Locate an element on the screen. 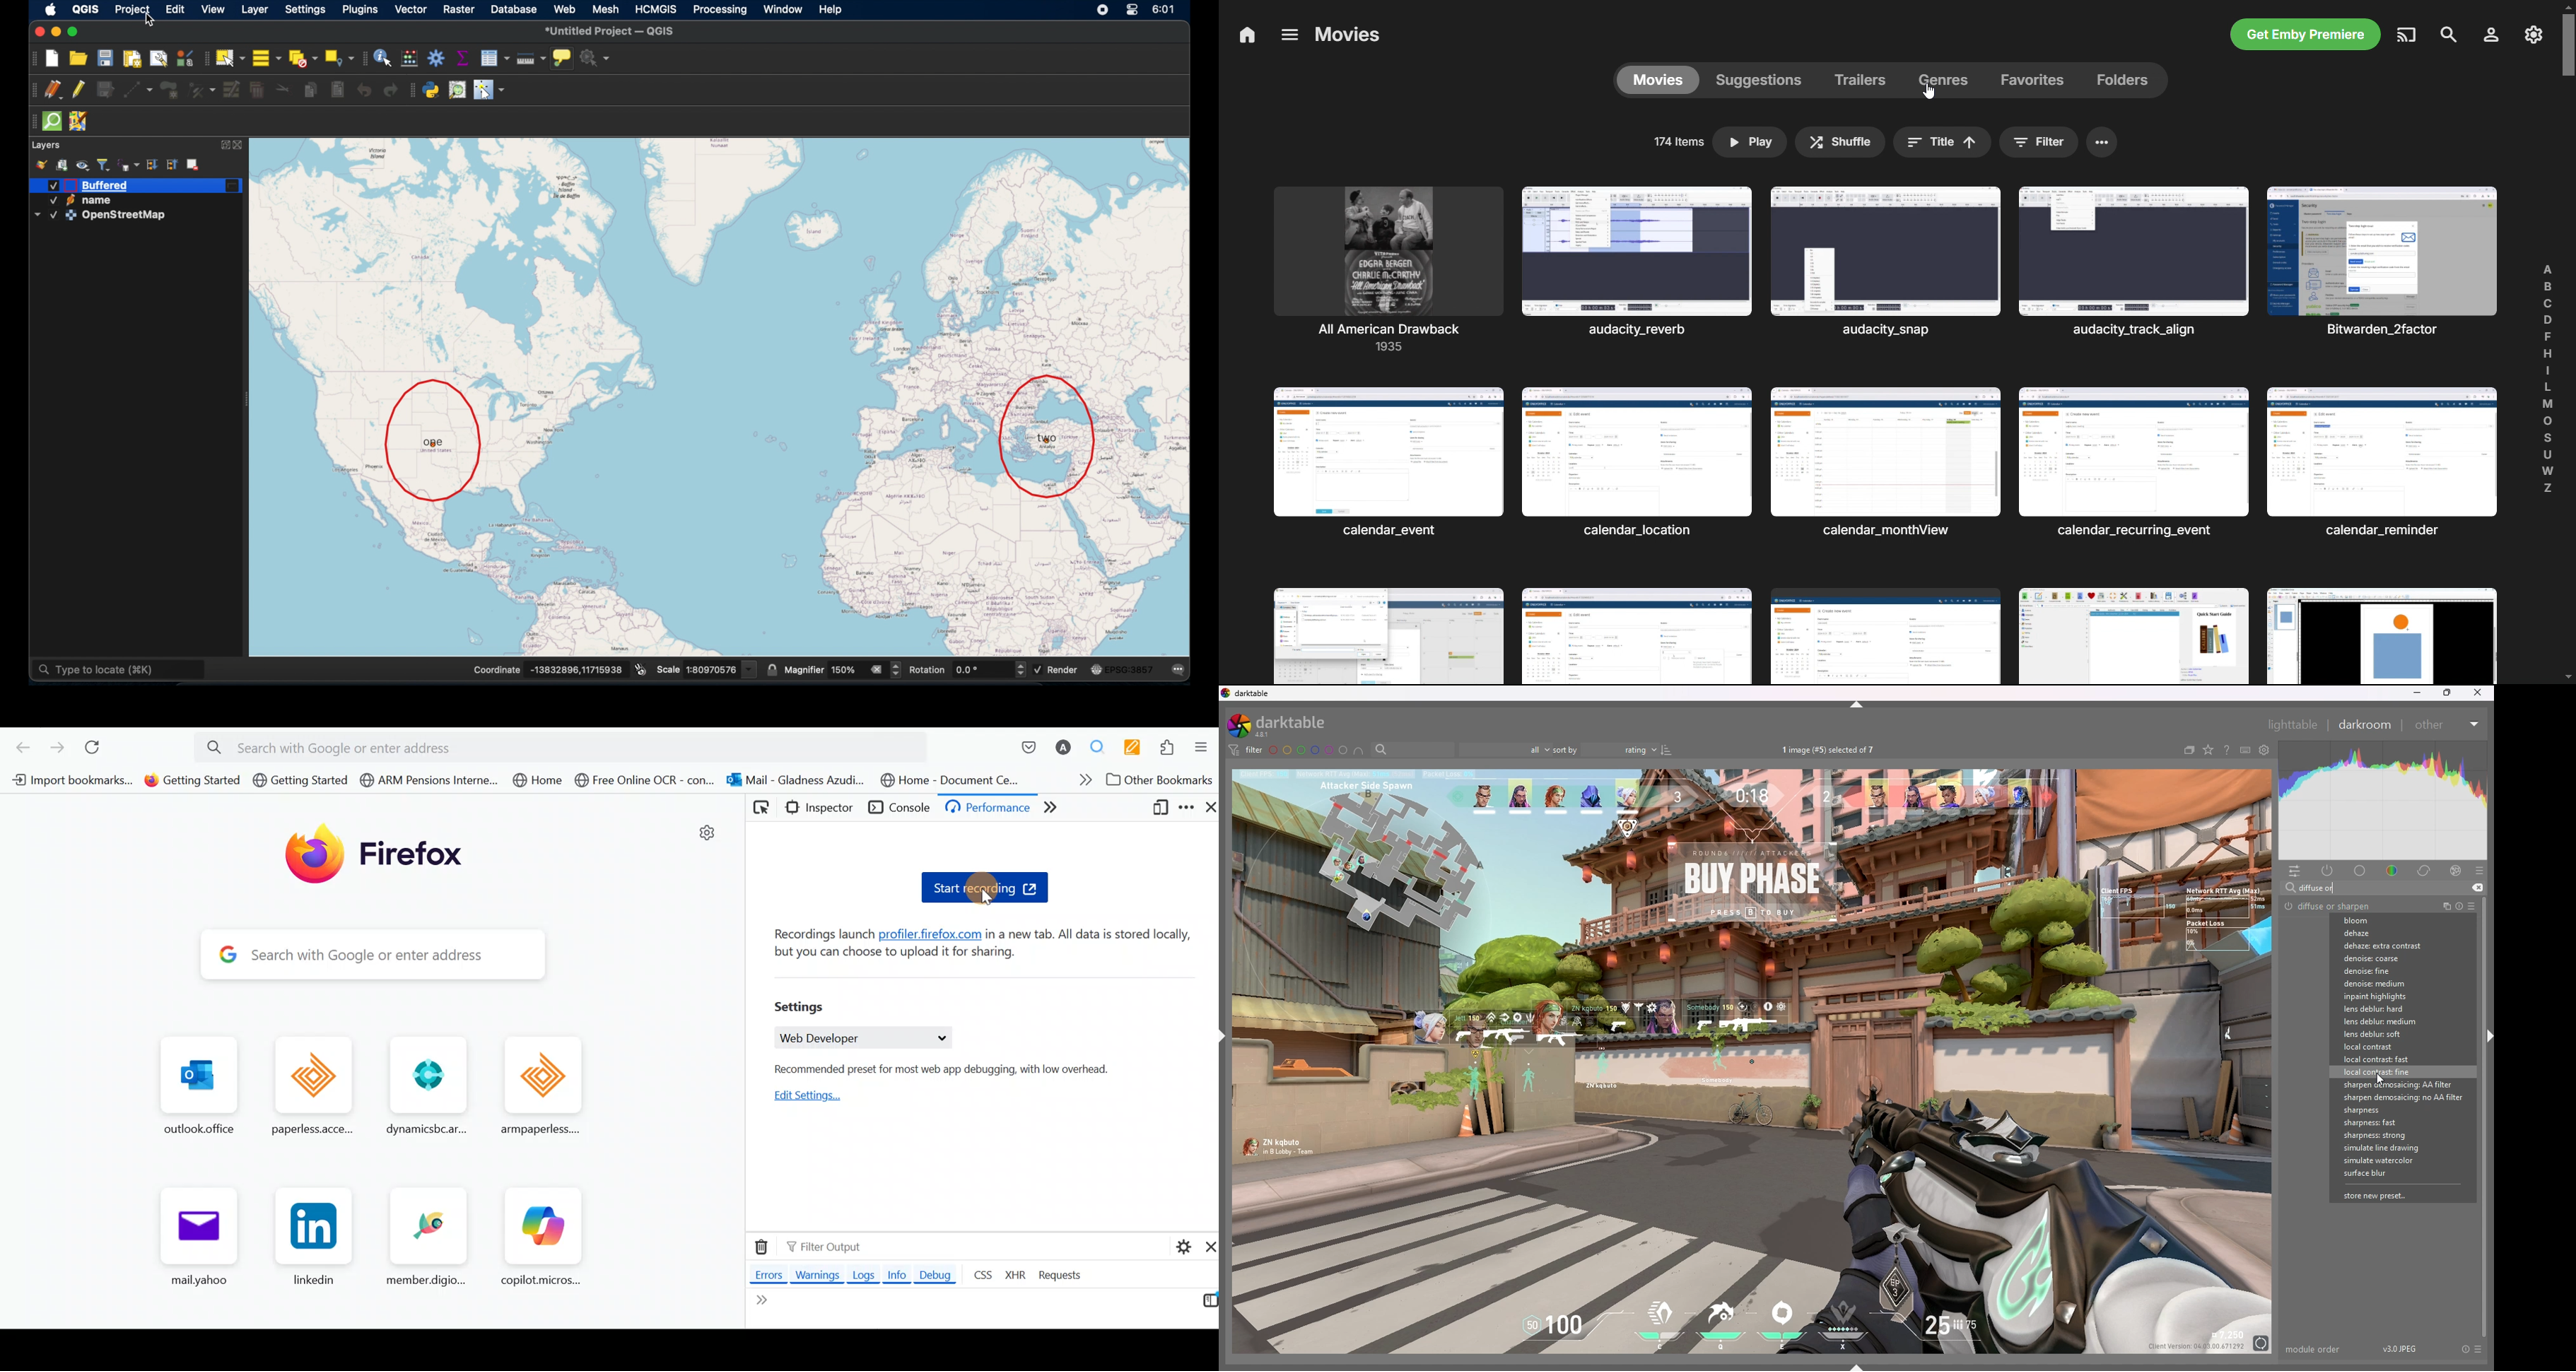 The width and height of the screenshot is (2576, 1372). dehaze is located at coordinates (2378, 933).